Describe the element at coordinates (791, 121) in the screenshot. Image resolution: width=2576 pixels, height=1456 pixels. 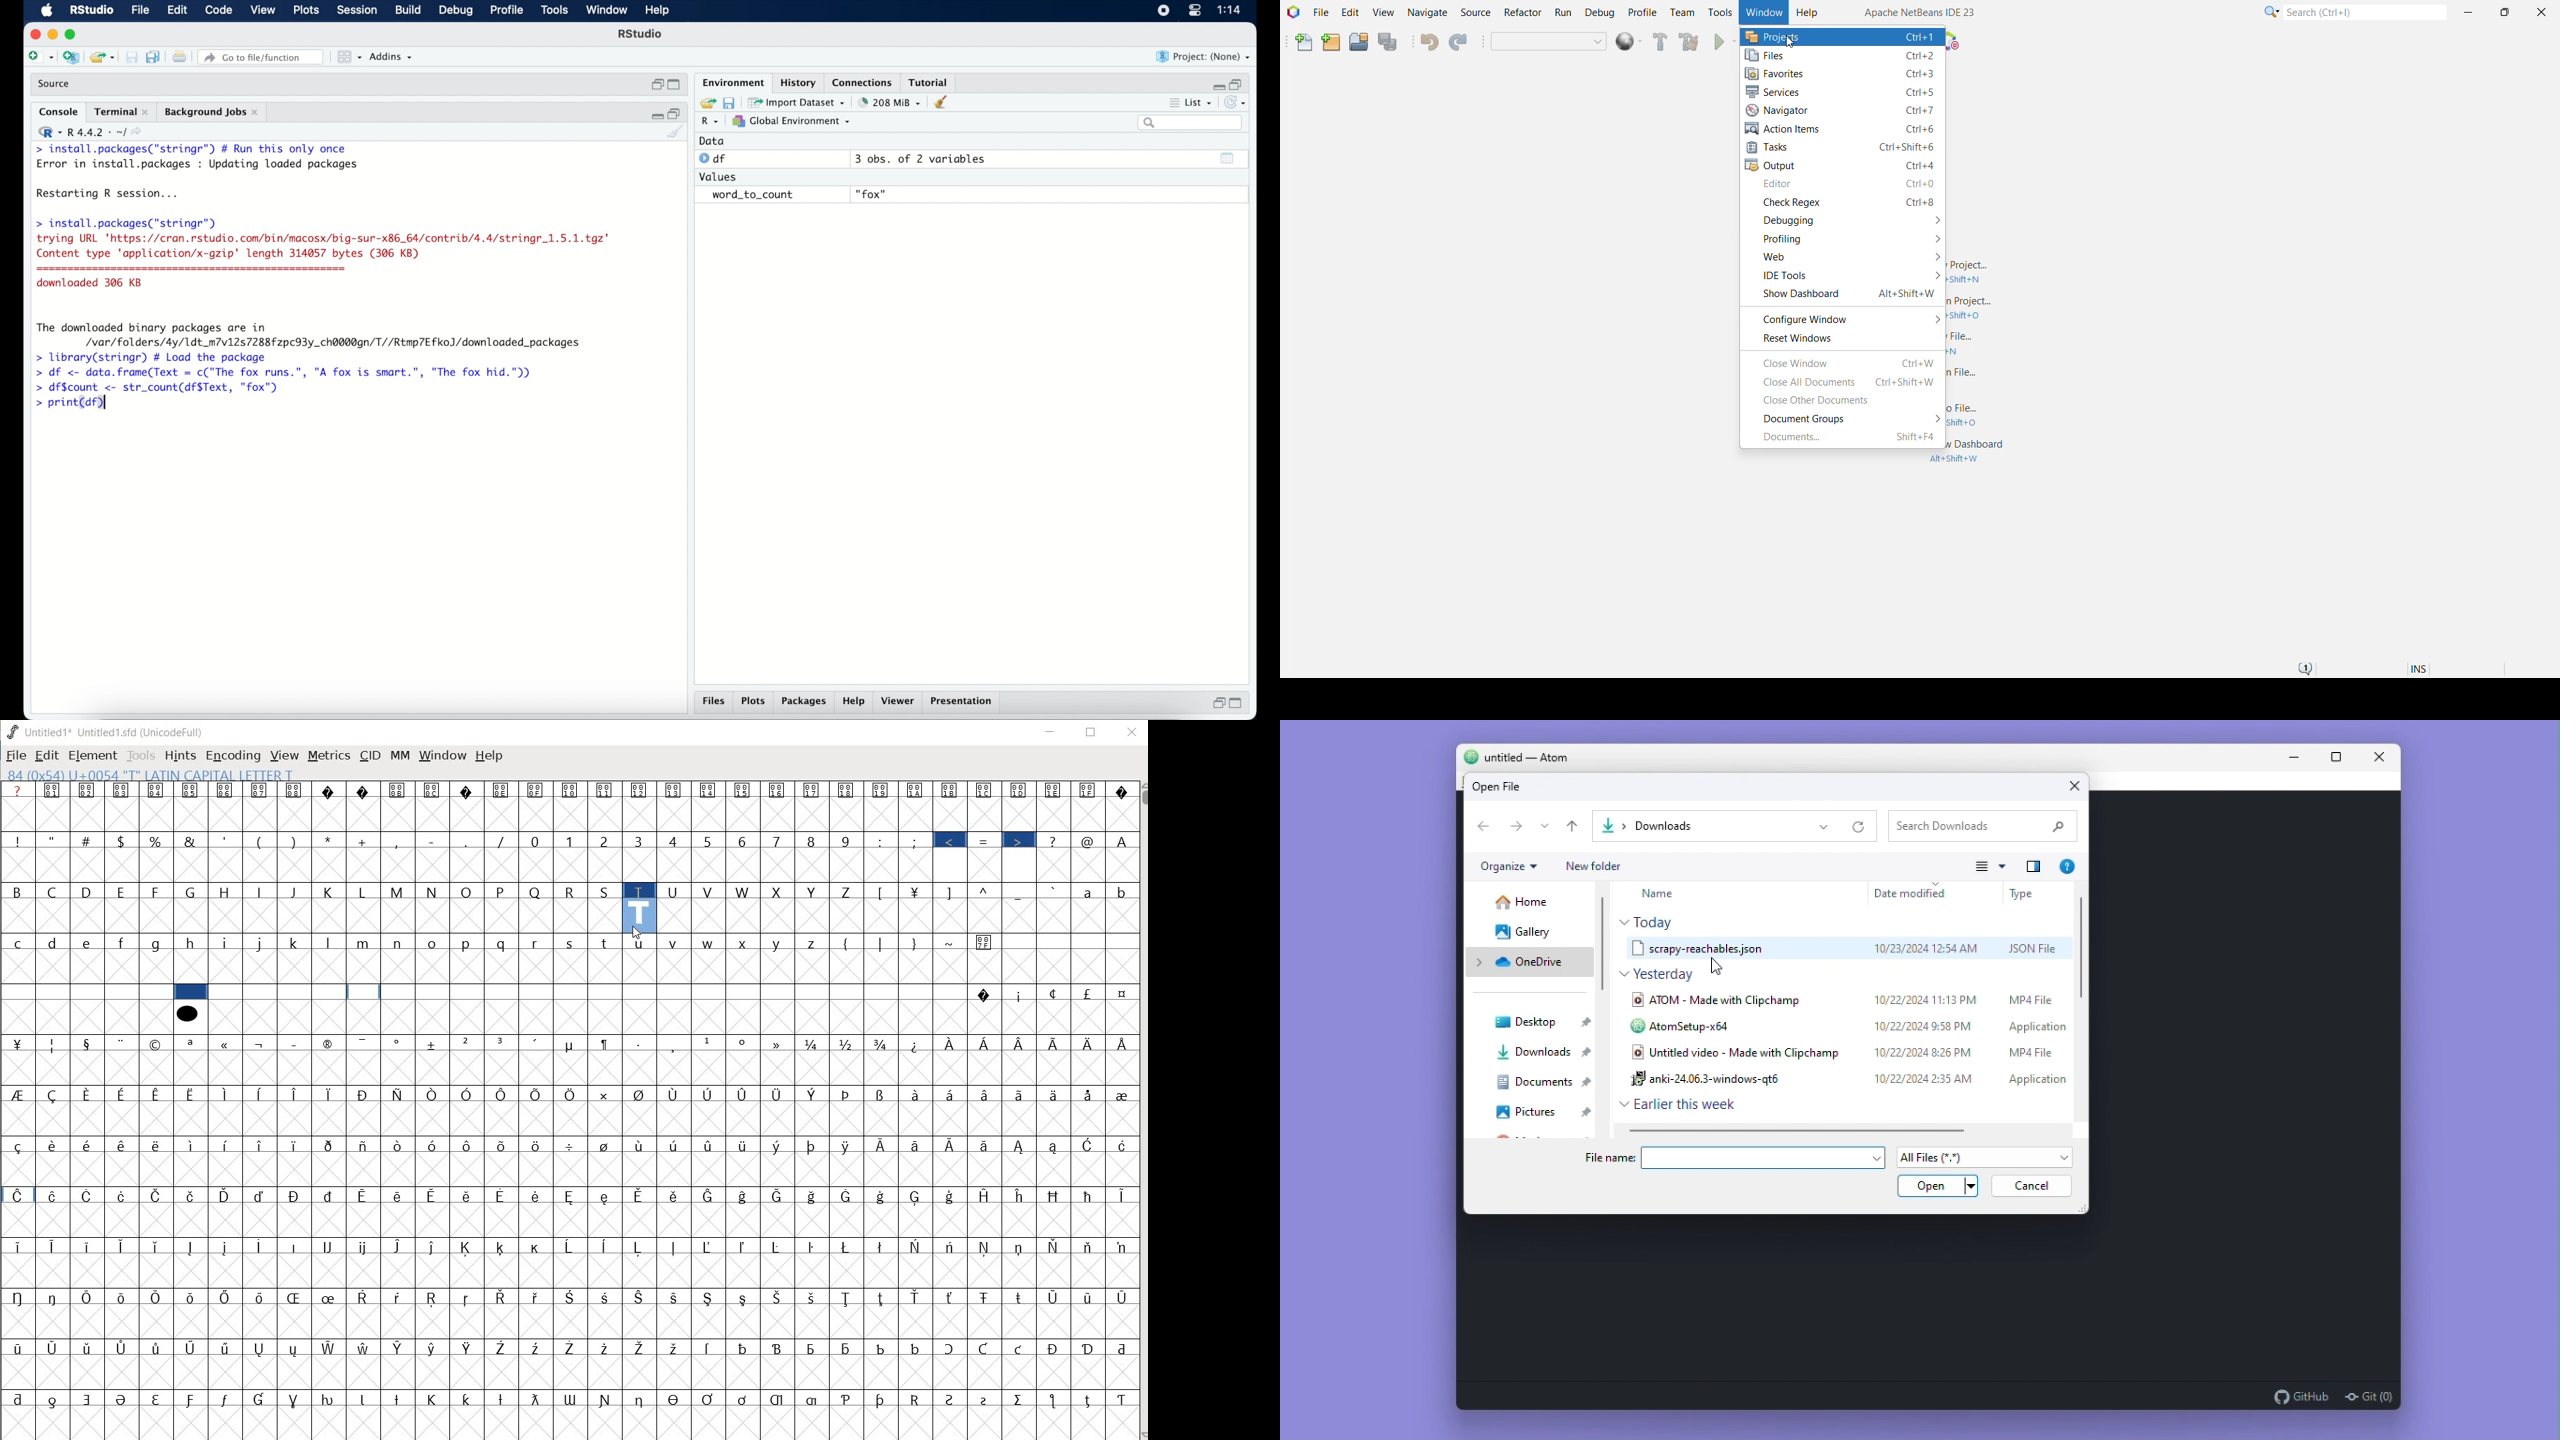
I see `global environment` at that location.